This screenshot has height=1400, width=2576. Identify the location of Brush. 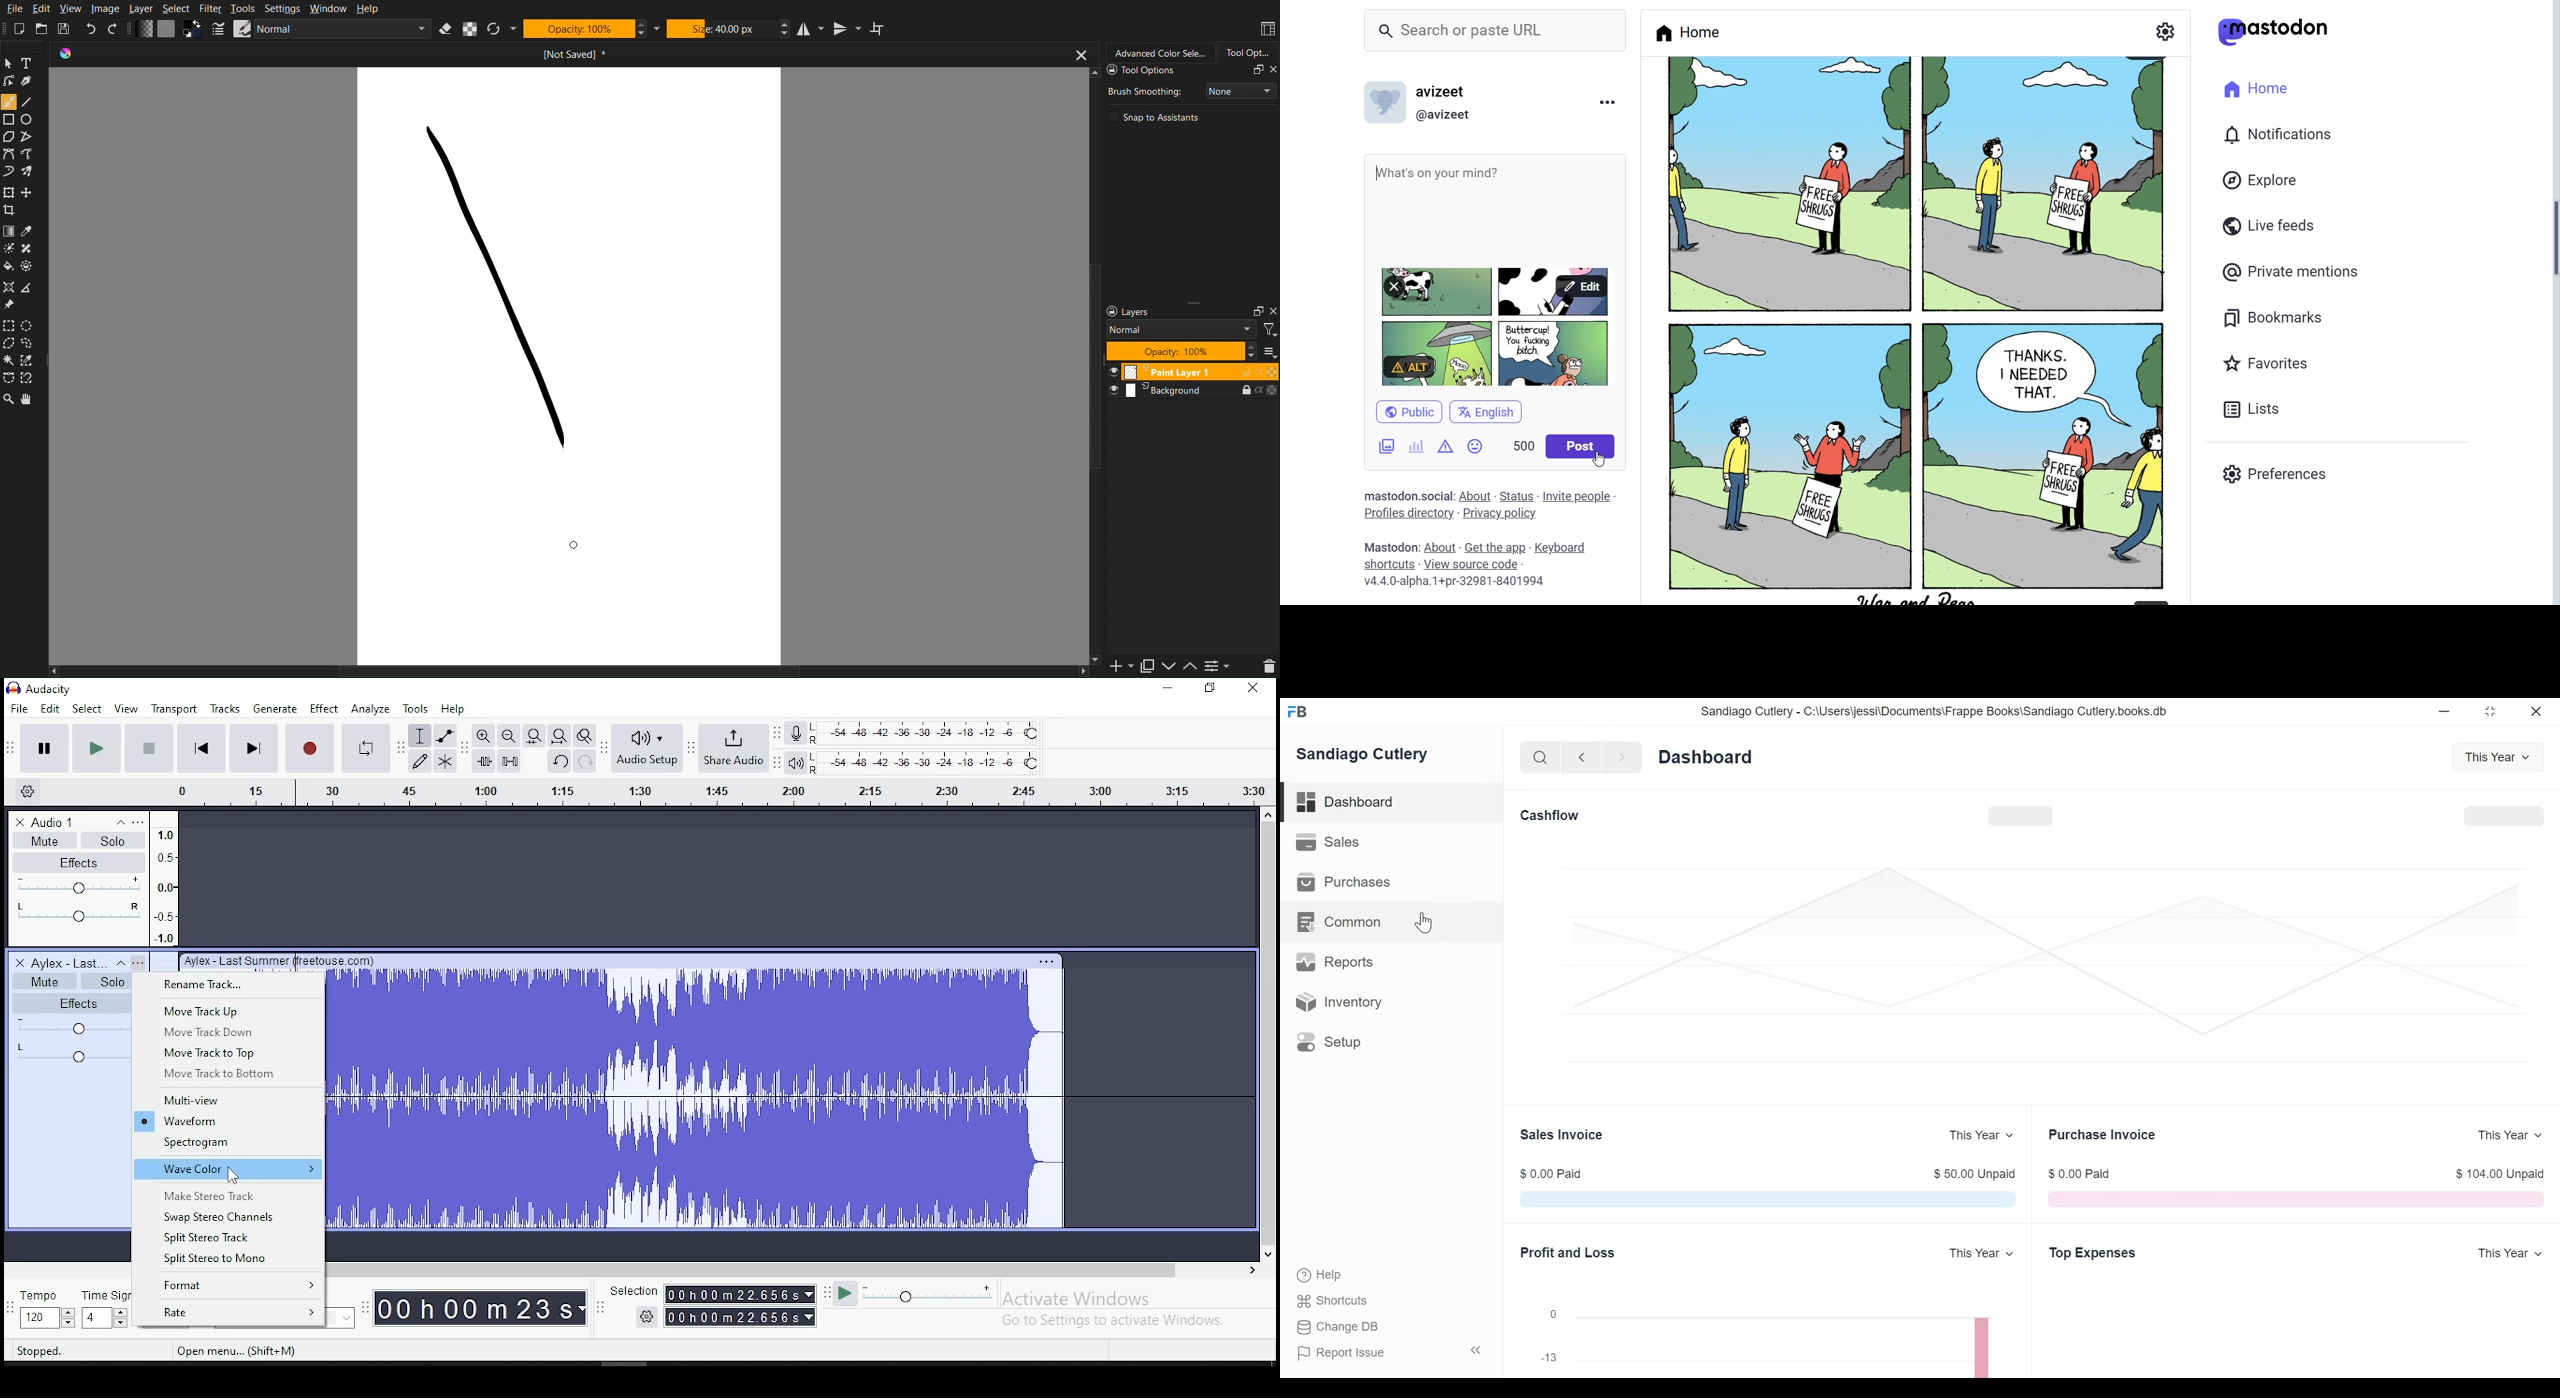
(9, 101).